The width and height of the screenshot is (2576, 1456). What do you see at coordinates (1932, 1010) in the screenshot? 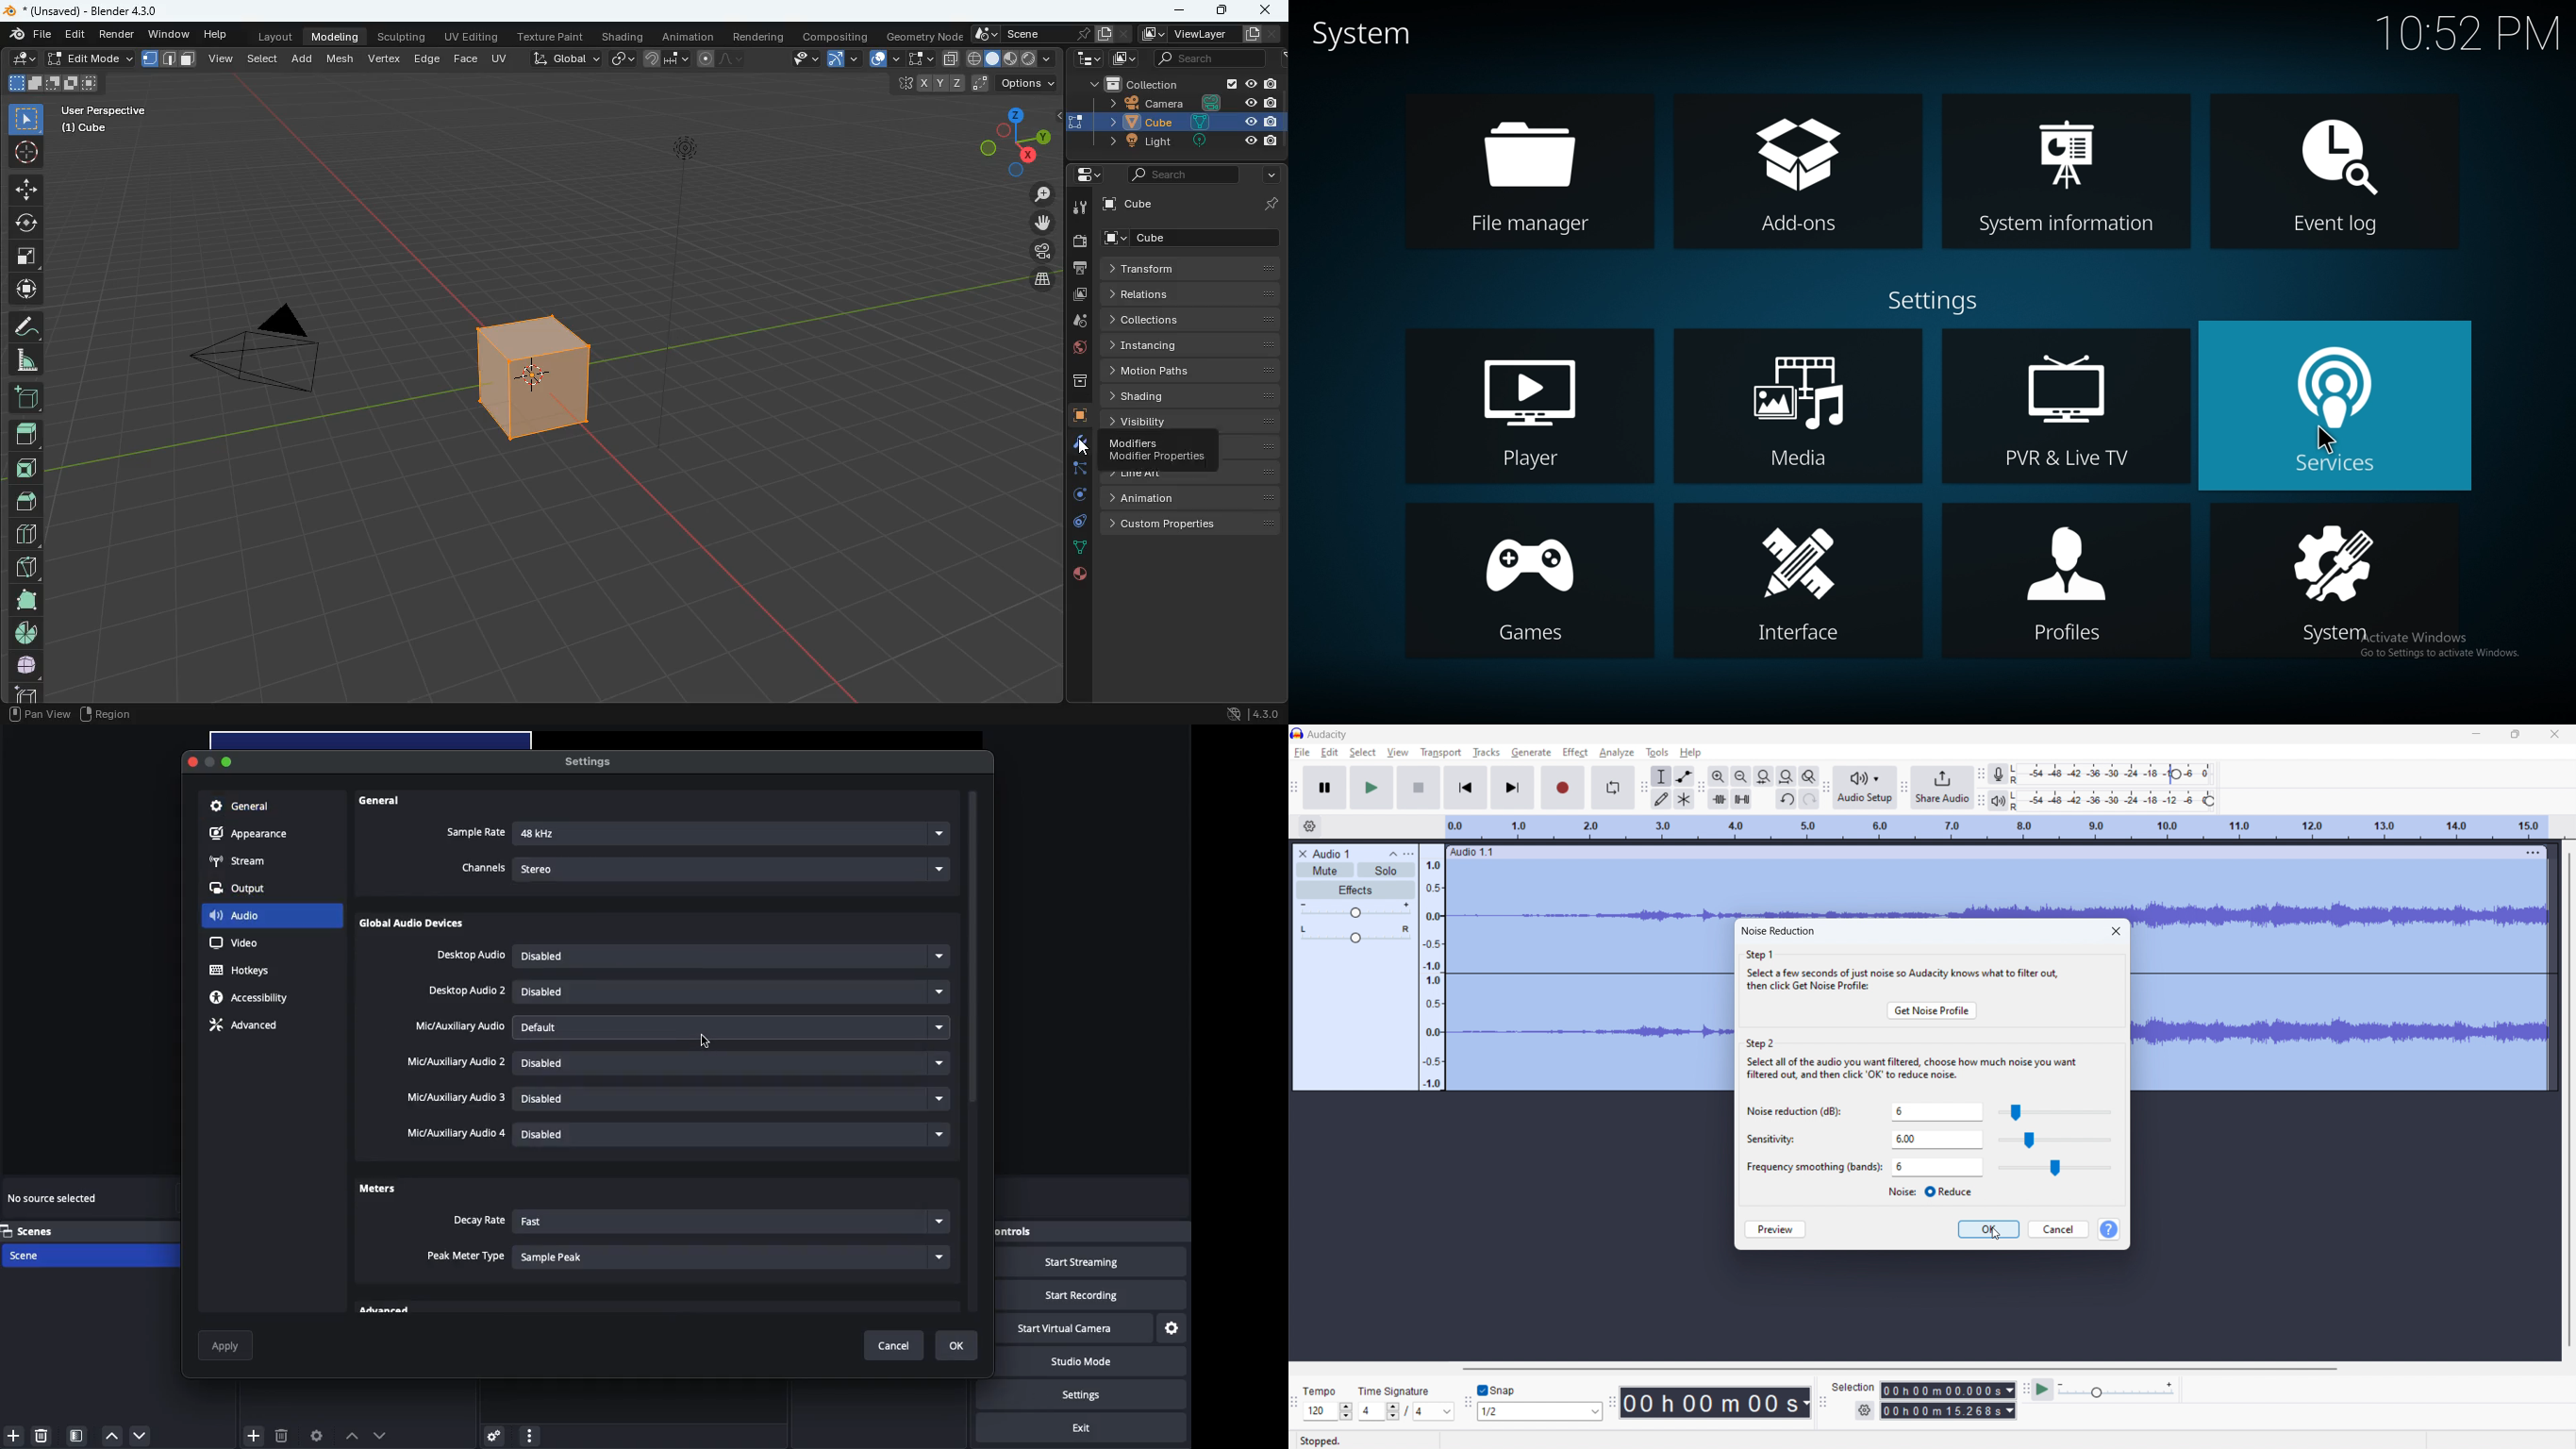
I see `get noise profile` at bounding box center [1932, 1010].